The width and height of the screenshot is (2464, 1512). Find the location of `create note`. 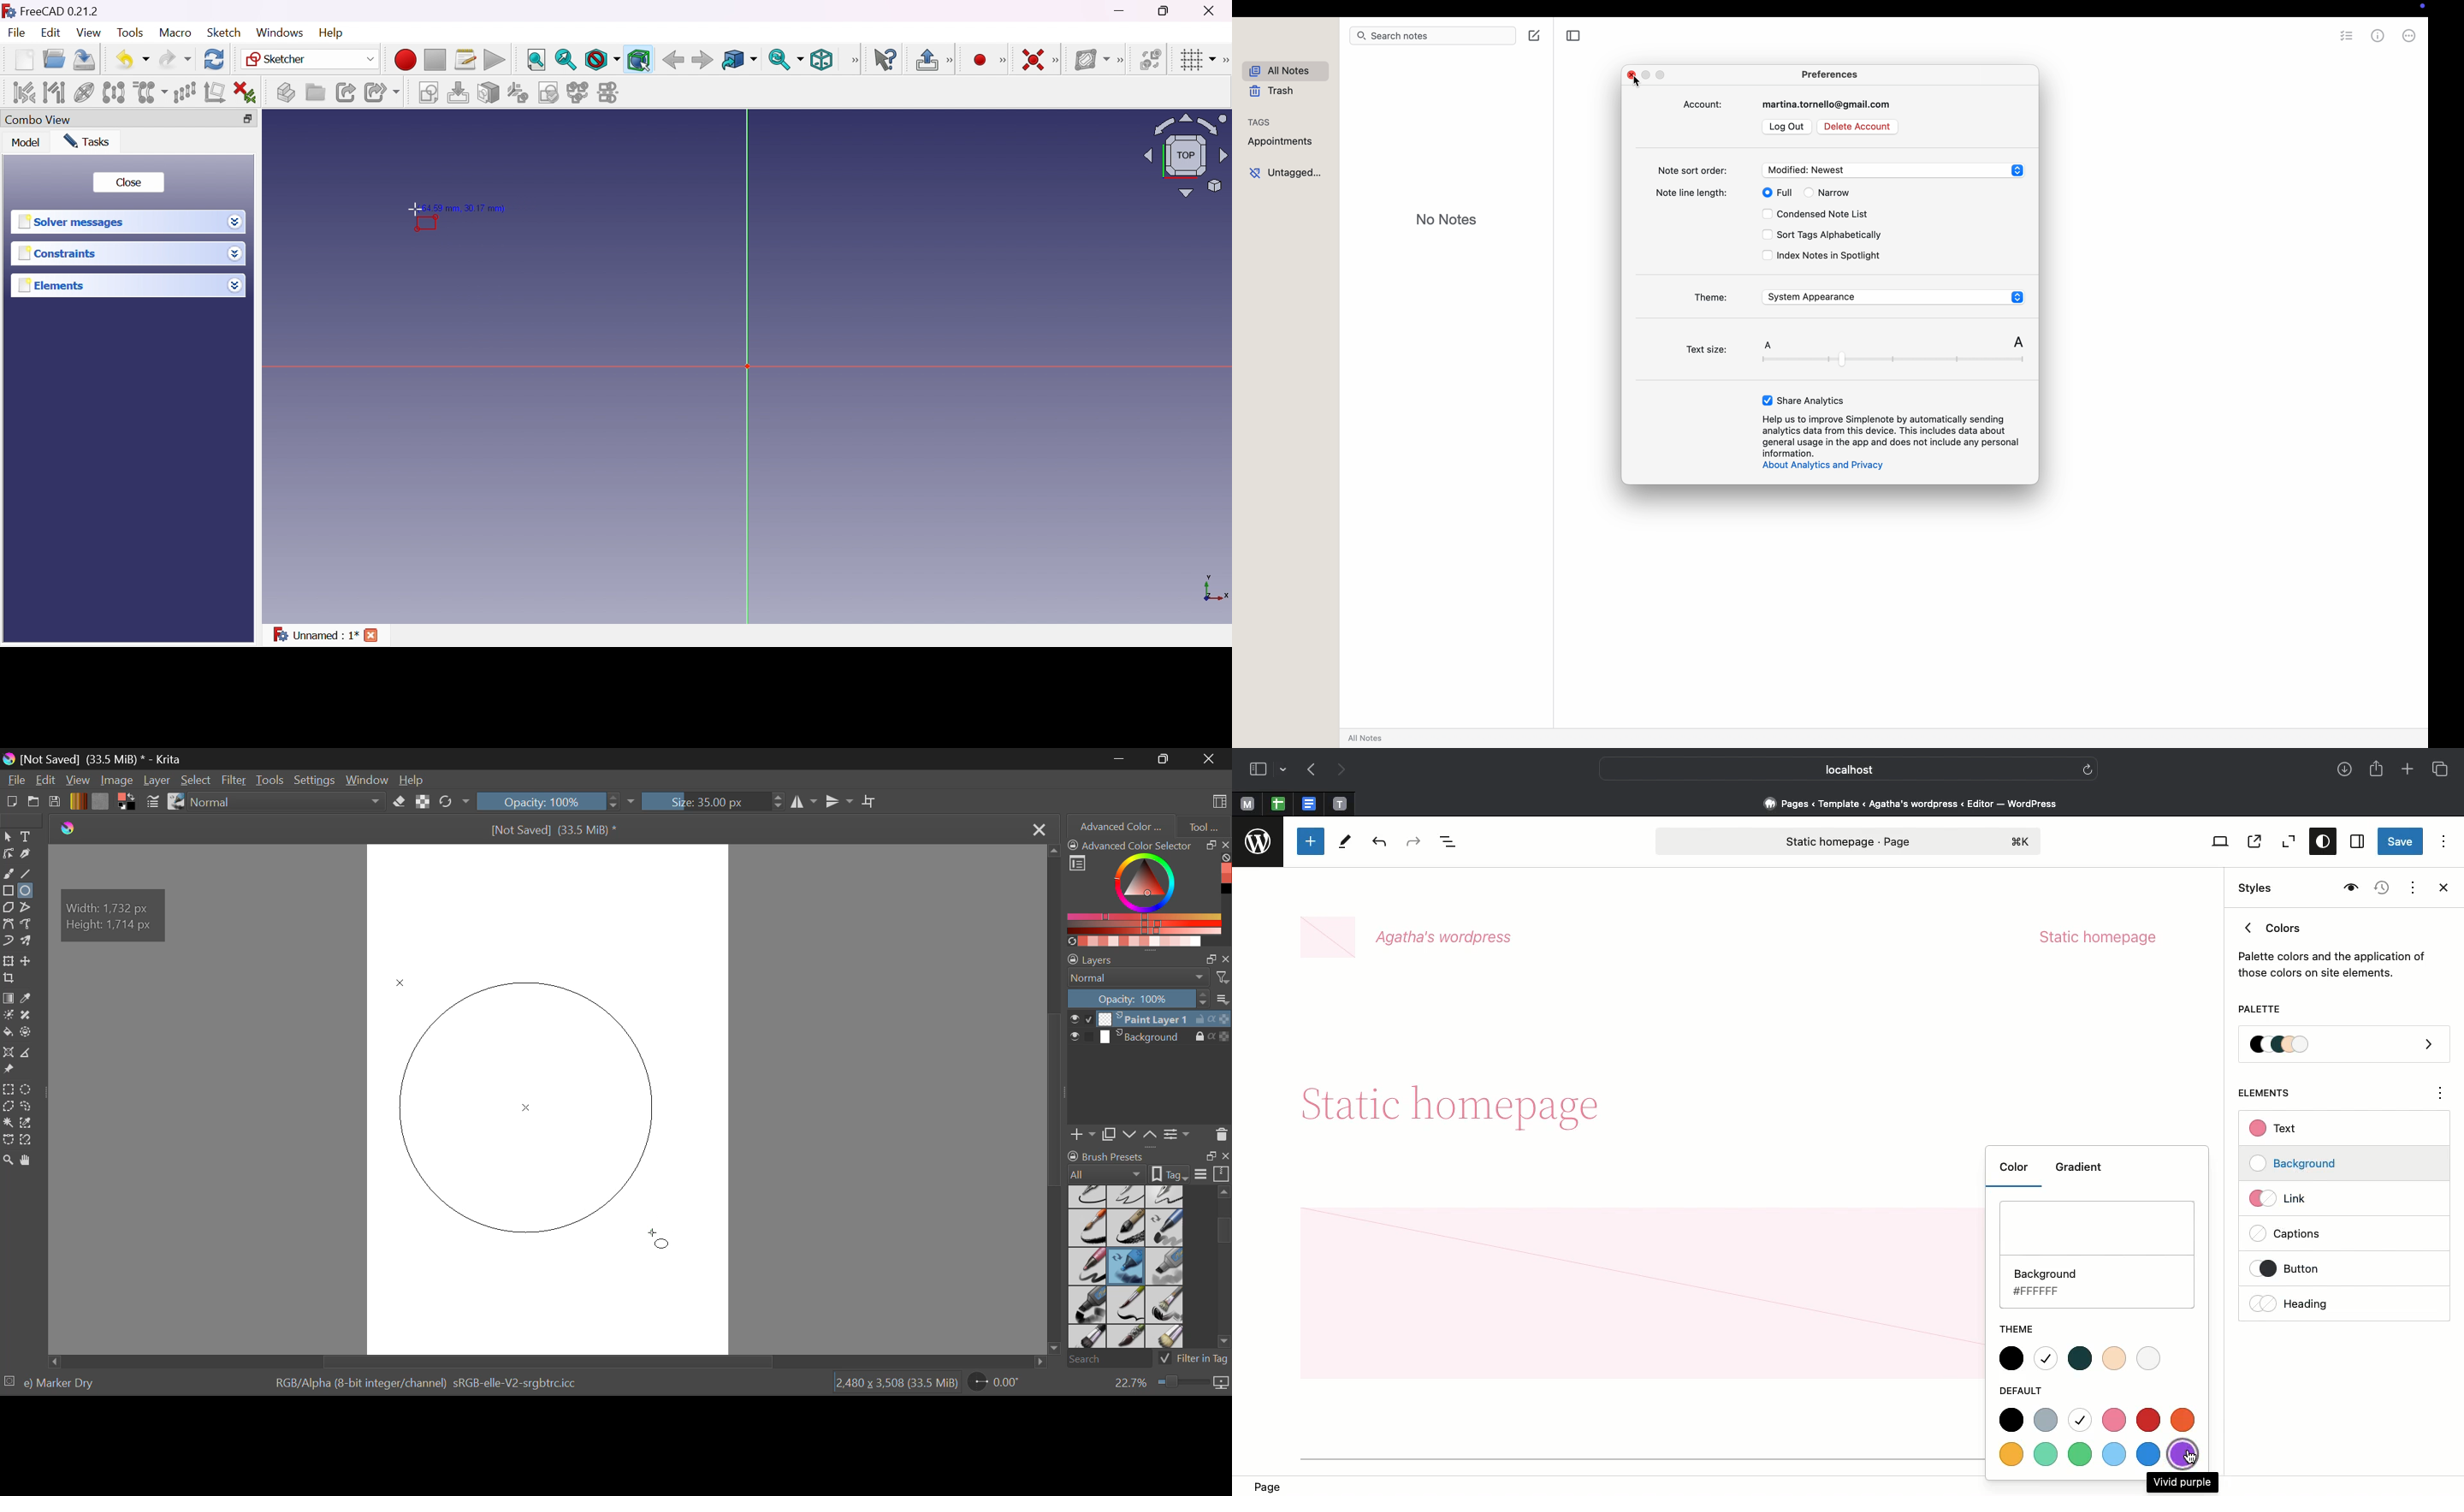

create note is located at coordinates (1535, 37).